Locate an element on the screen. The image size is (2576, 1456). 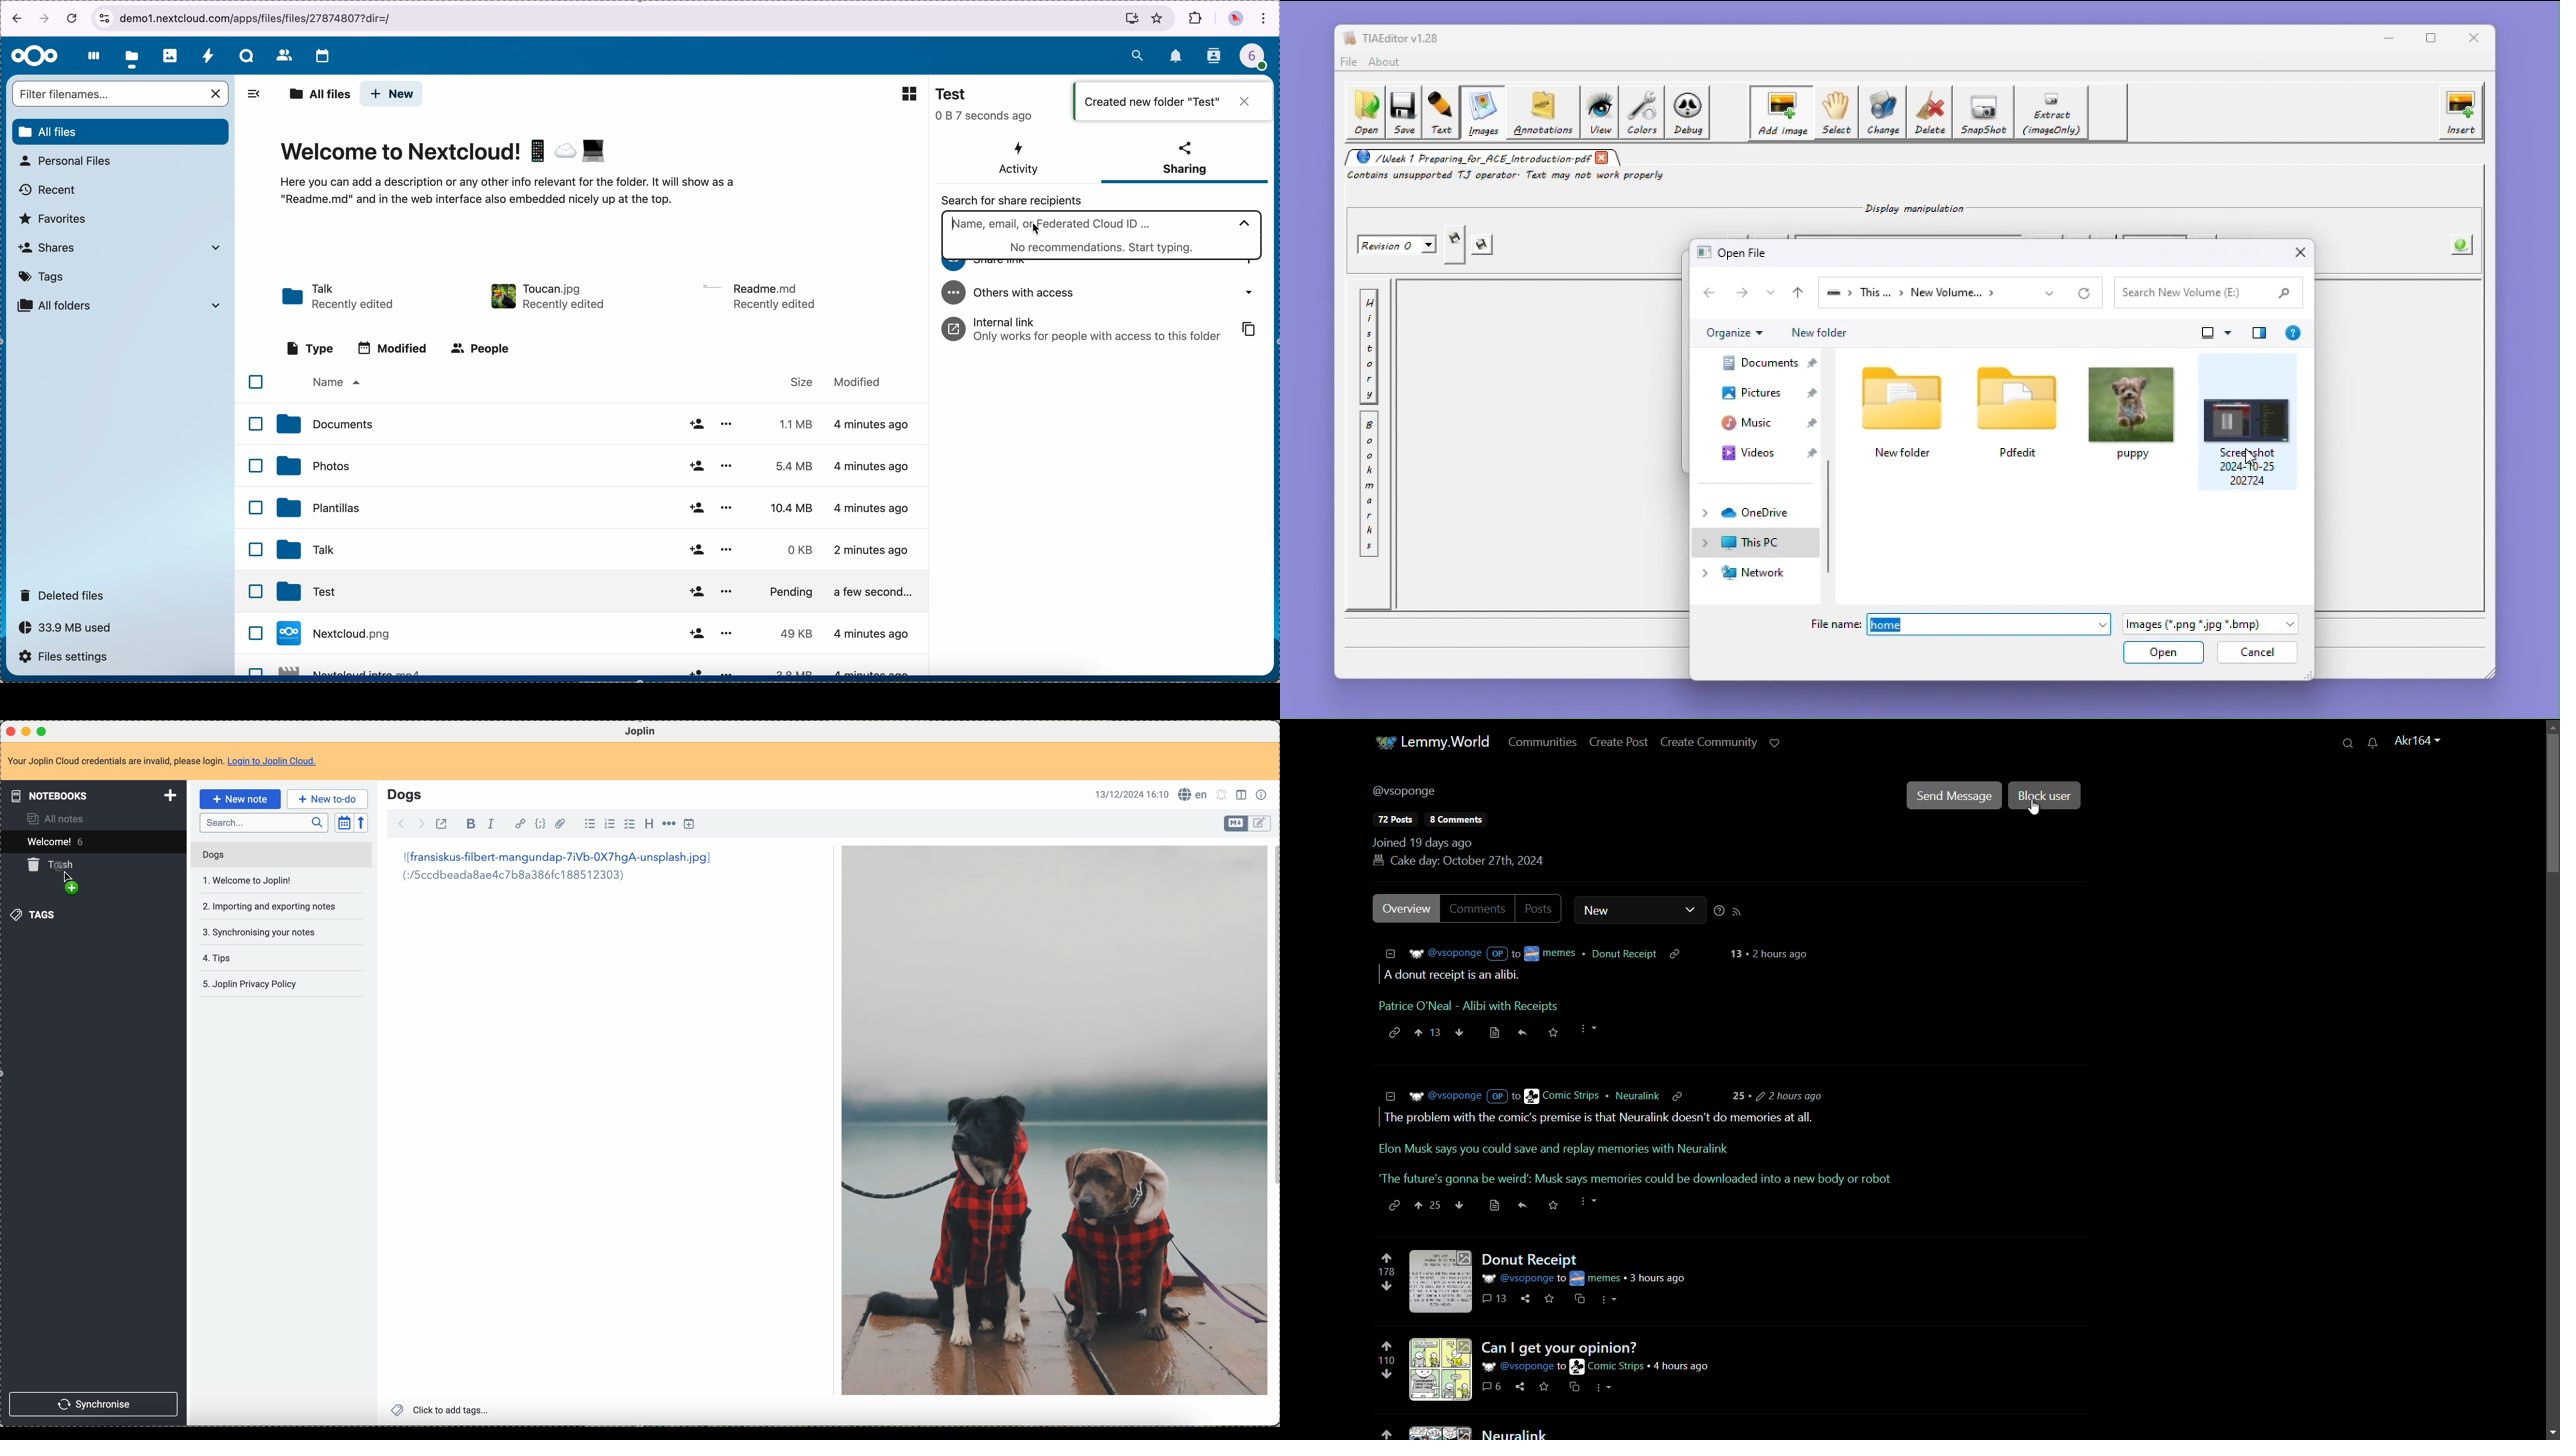
image is located at coordinates (1053, 1120).